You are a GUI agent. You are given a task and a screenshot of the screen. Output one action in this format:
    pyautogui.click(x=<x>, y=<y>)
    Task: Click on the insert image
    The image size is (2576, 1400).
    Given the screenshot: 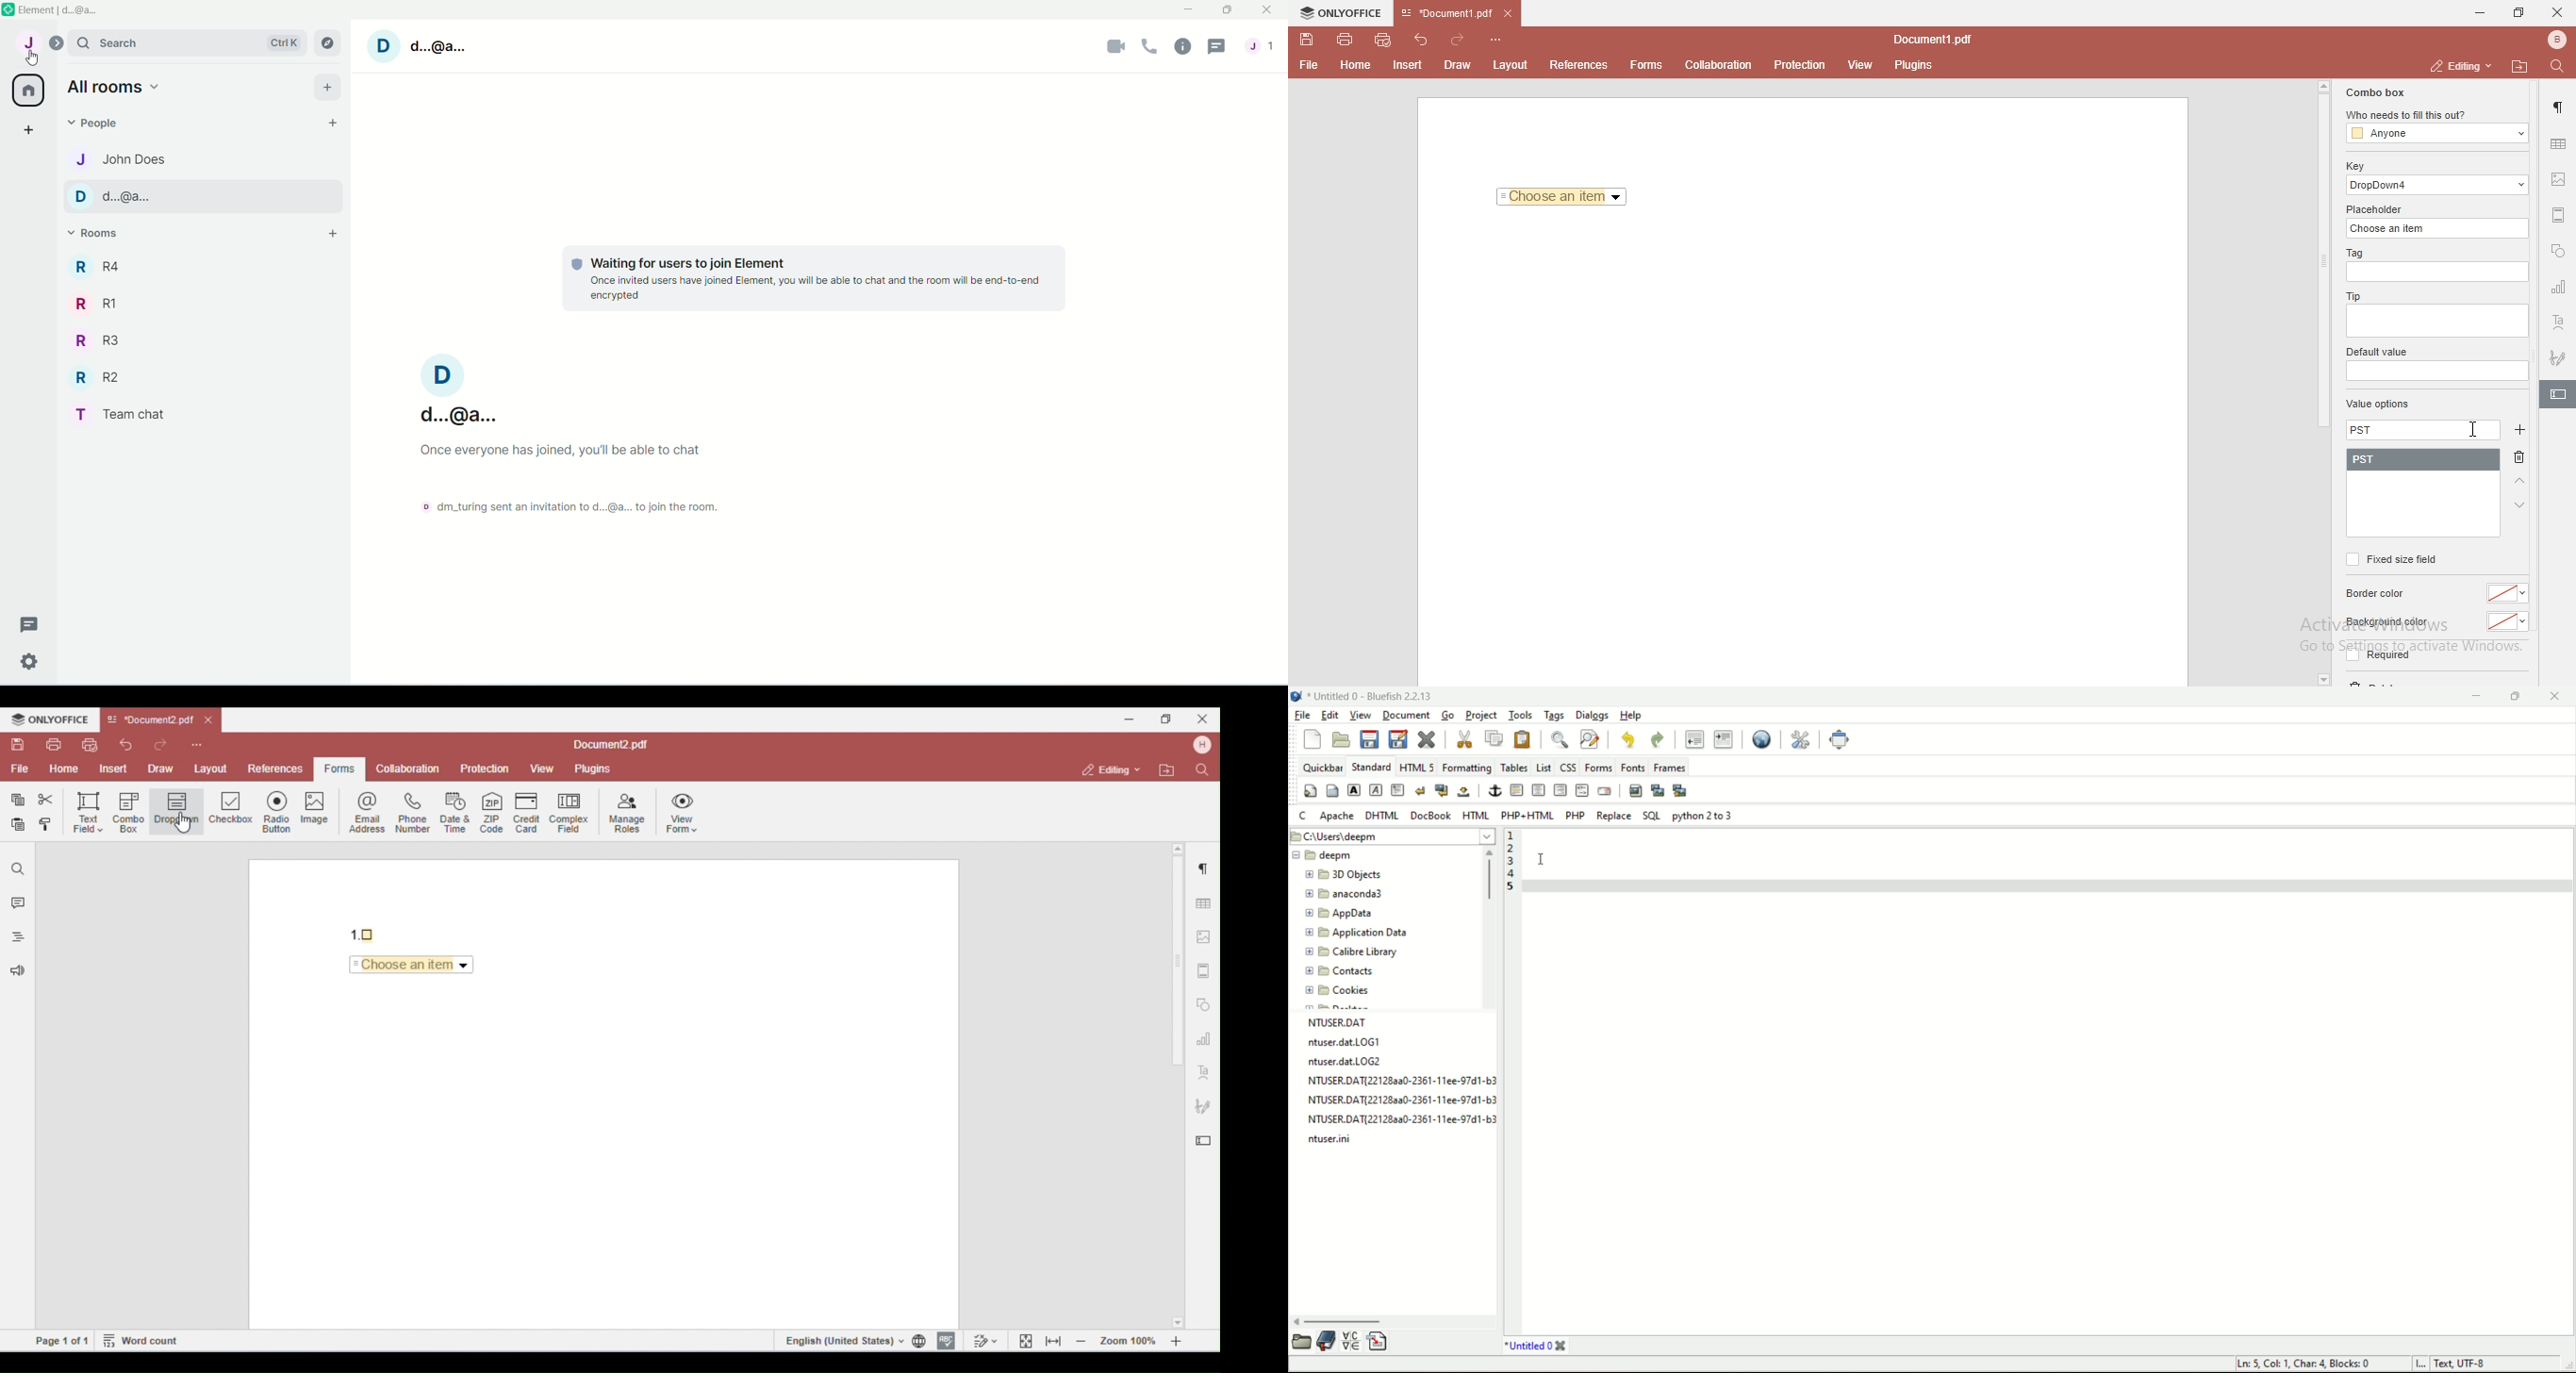 What is the action you would take?
    pyautogui.click(x=1635, y=792)
    